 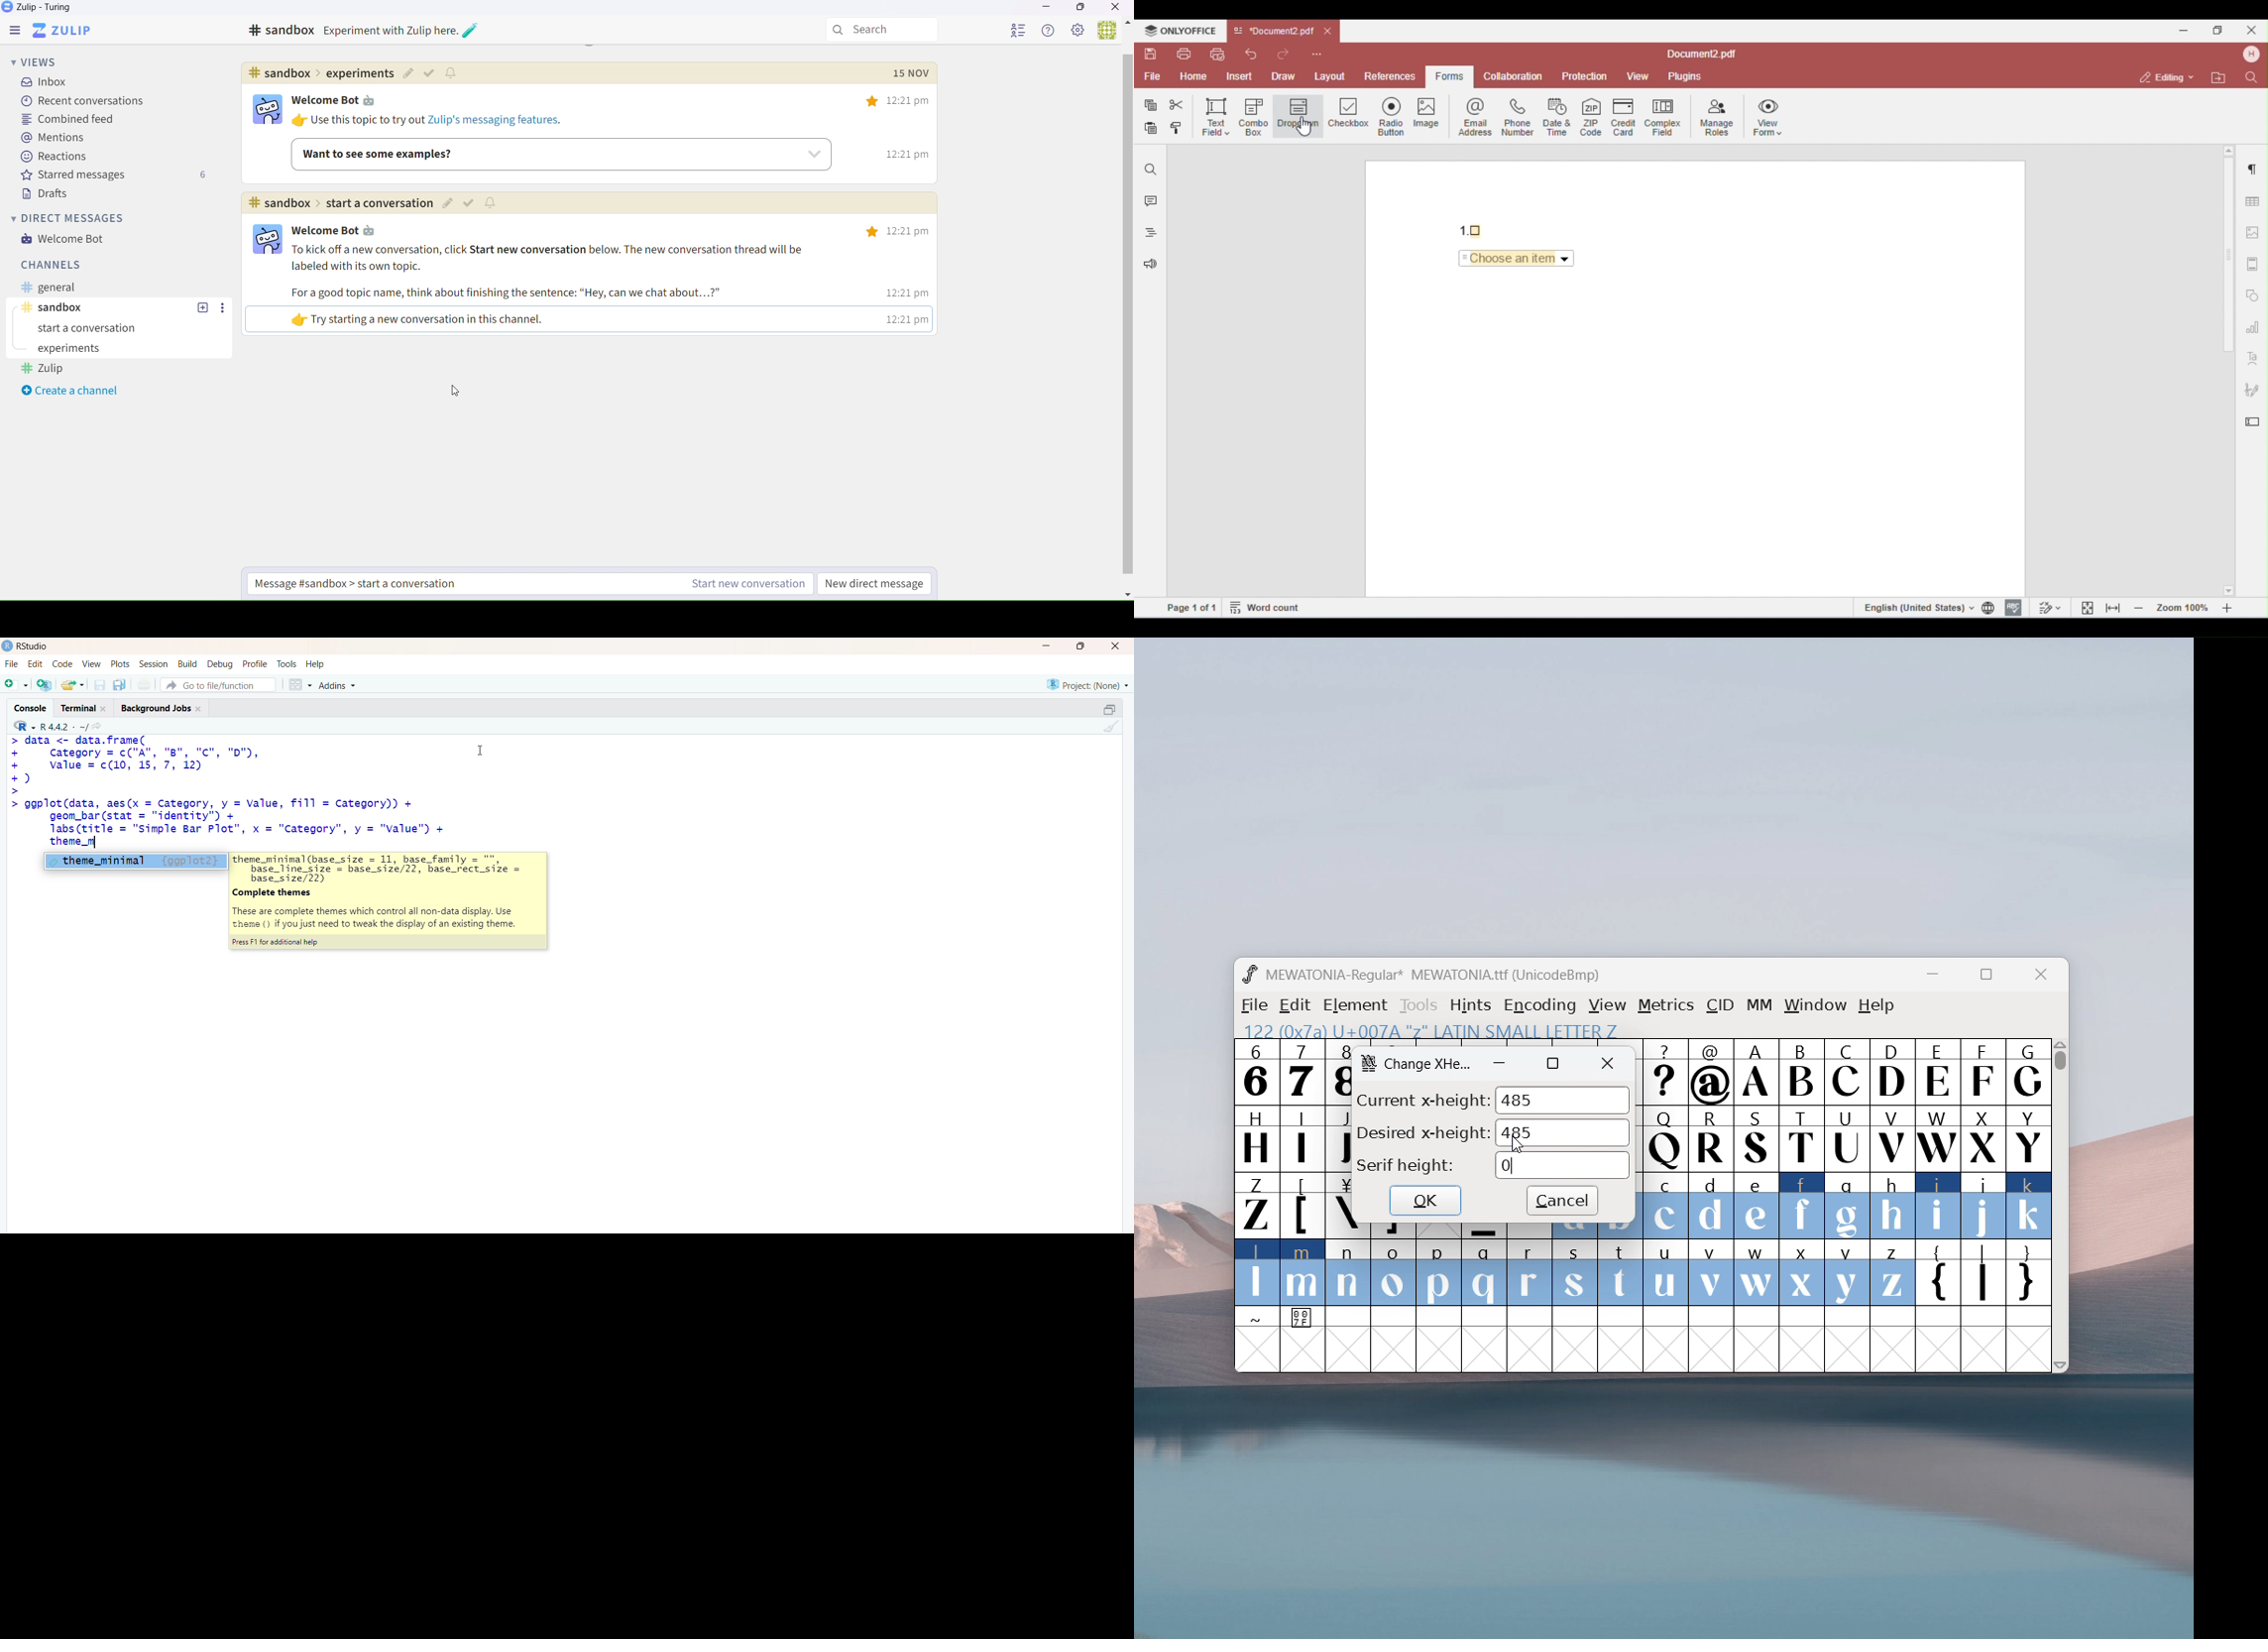 I want to click on , so click(x=1127, y=594).